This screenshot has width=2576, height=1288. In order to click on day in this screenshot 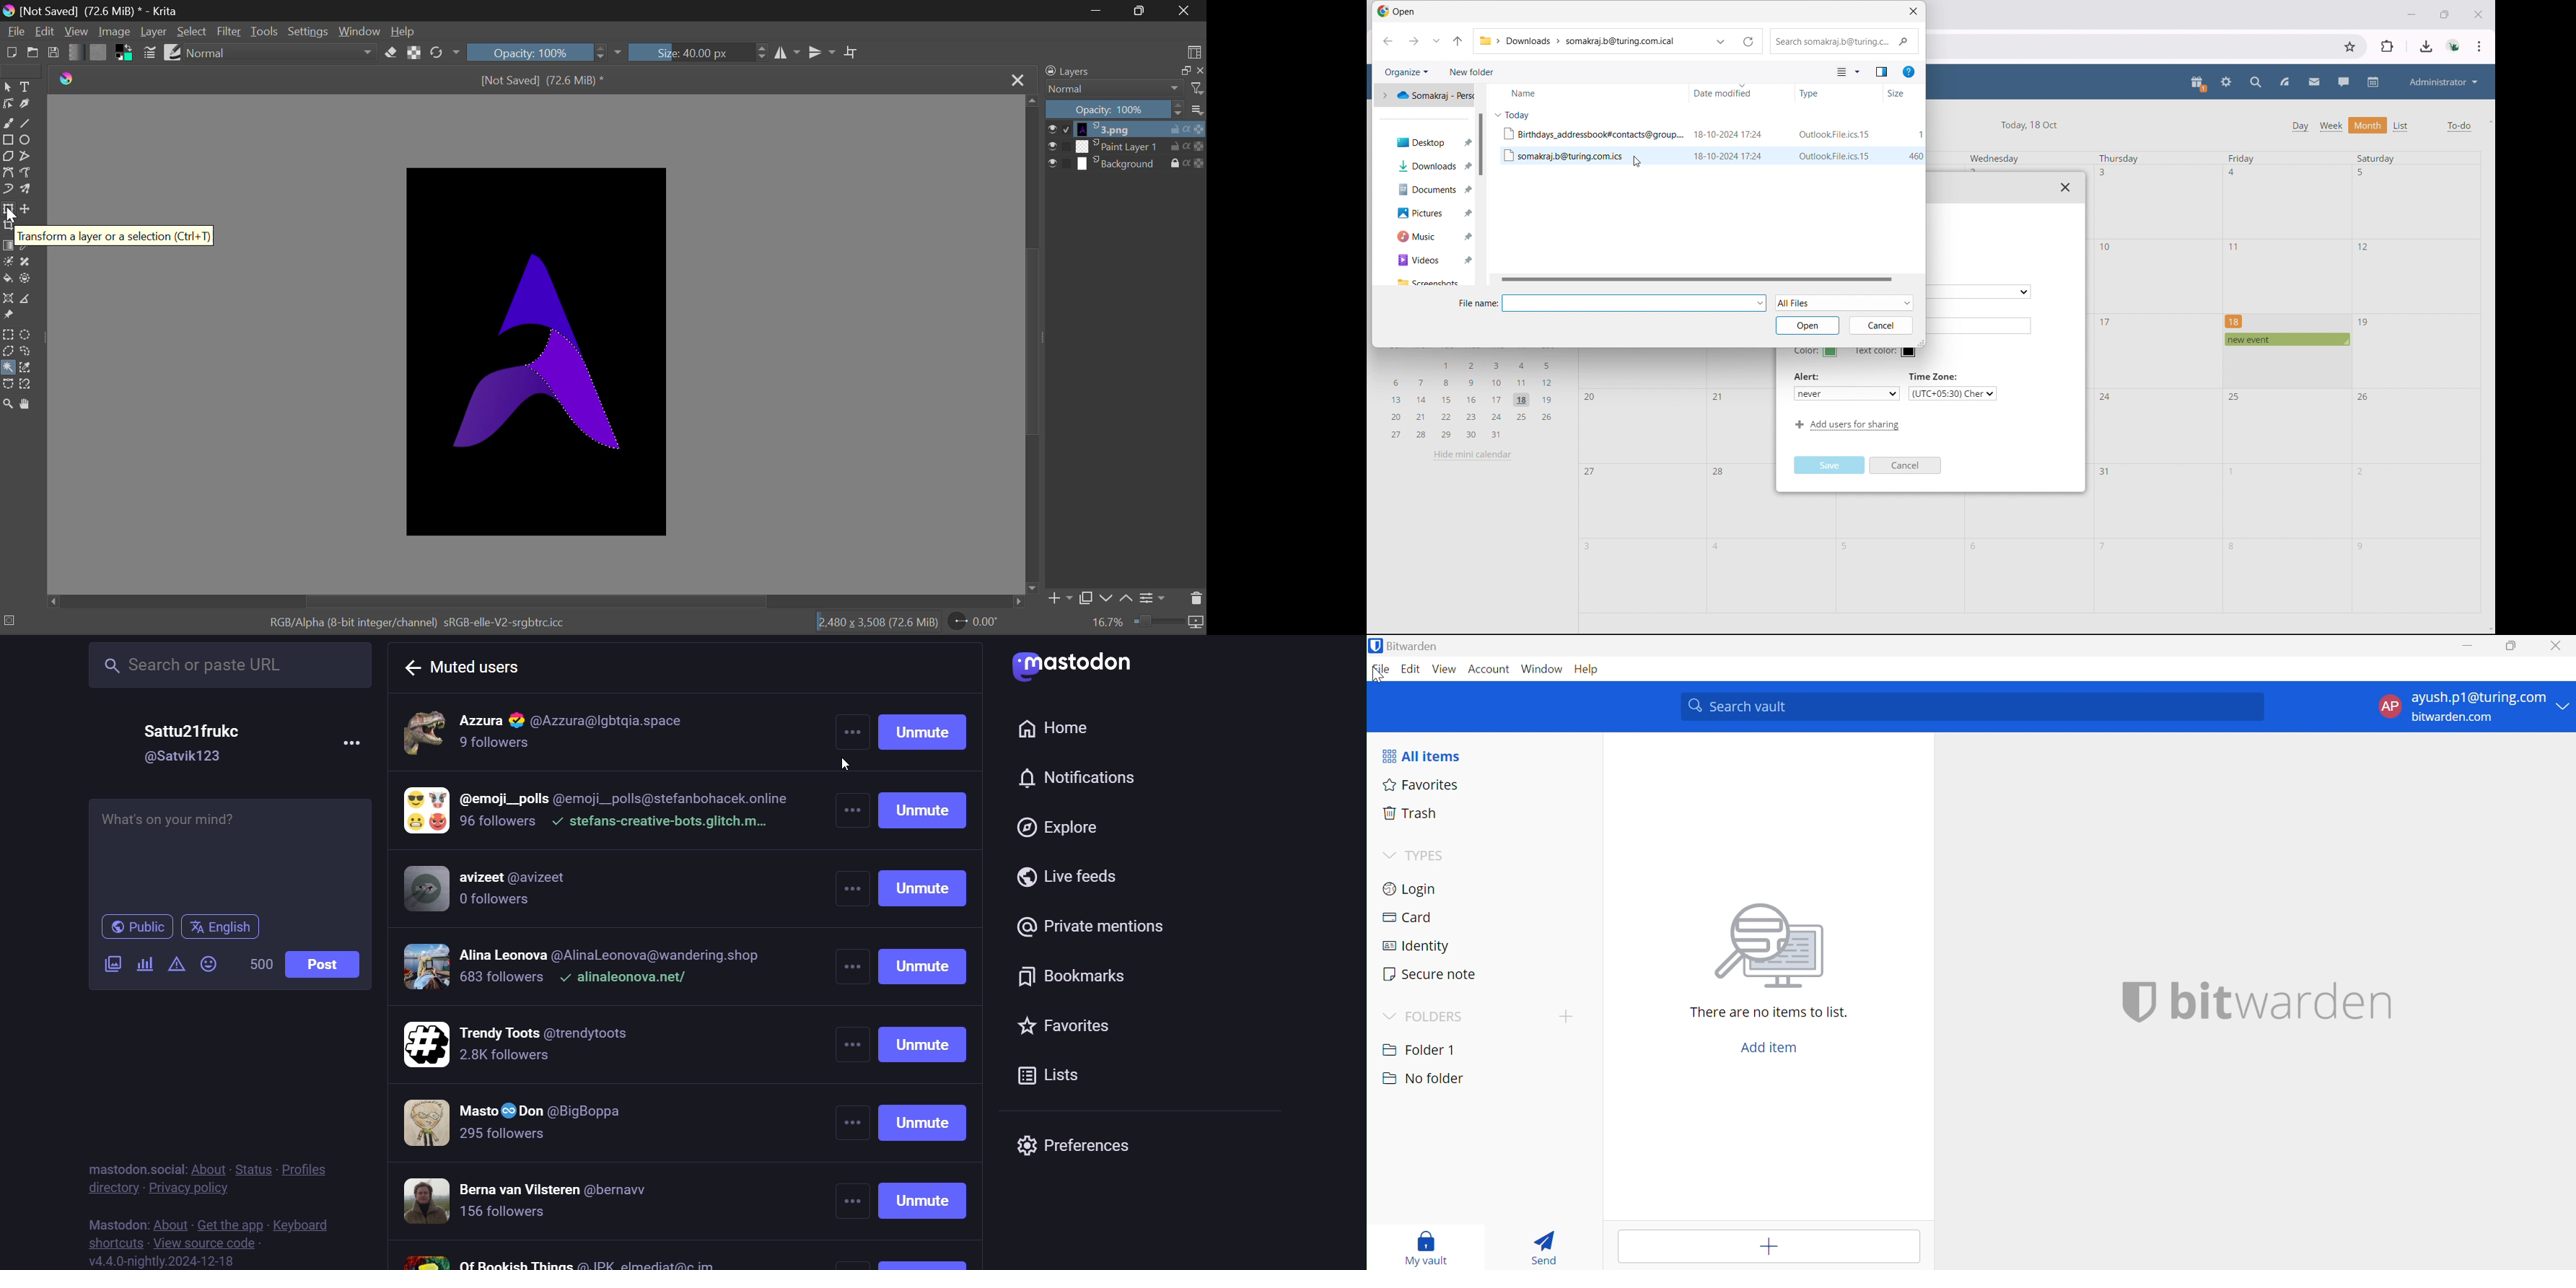, I will do `click(2300, 126)`.